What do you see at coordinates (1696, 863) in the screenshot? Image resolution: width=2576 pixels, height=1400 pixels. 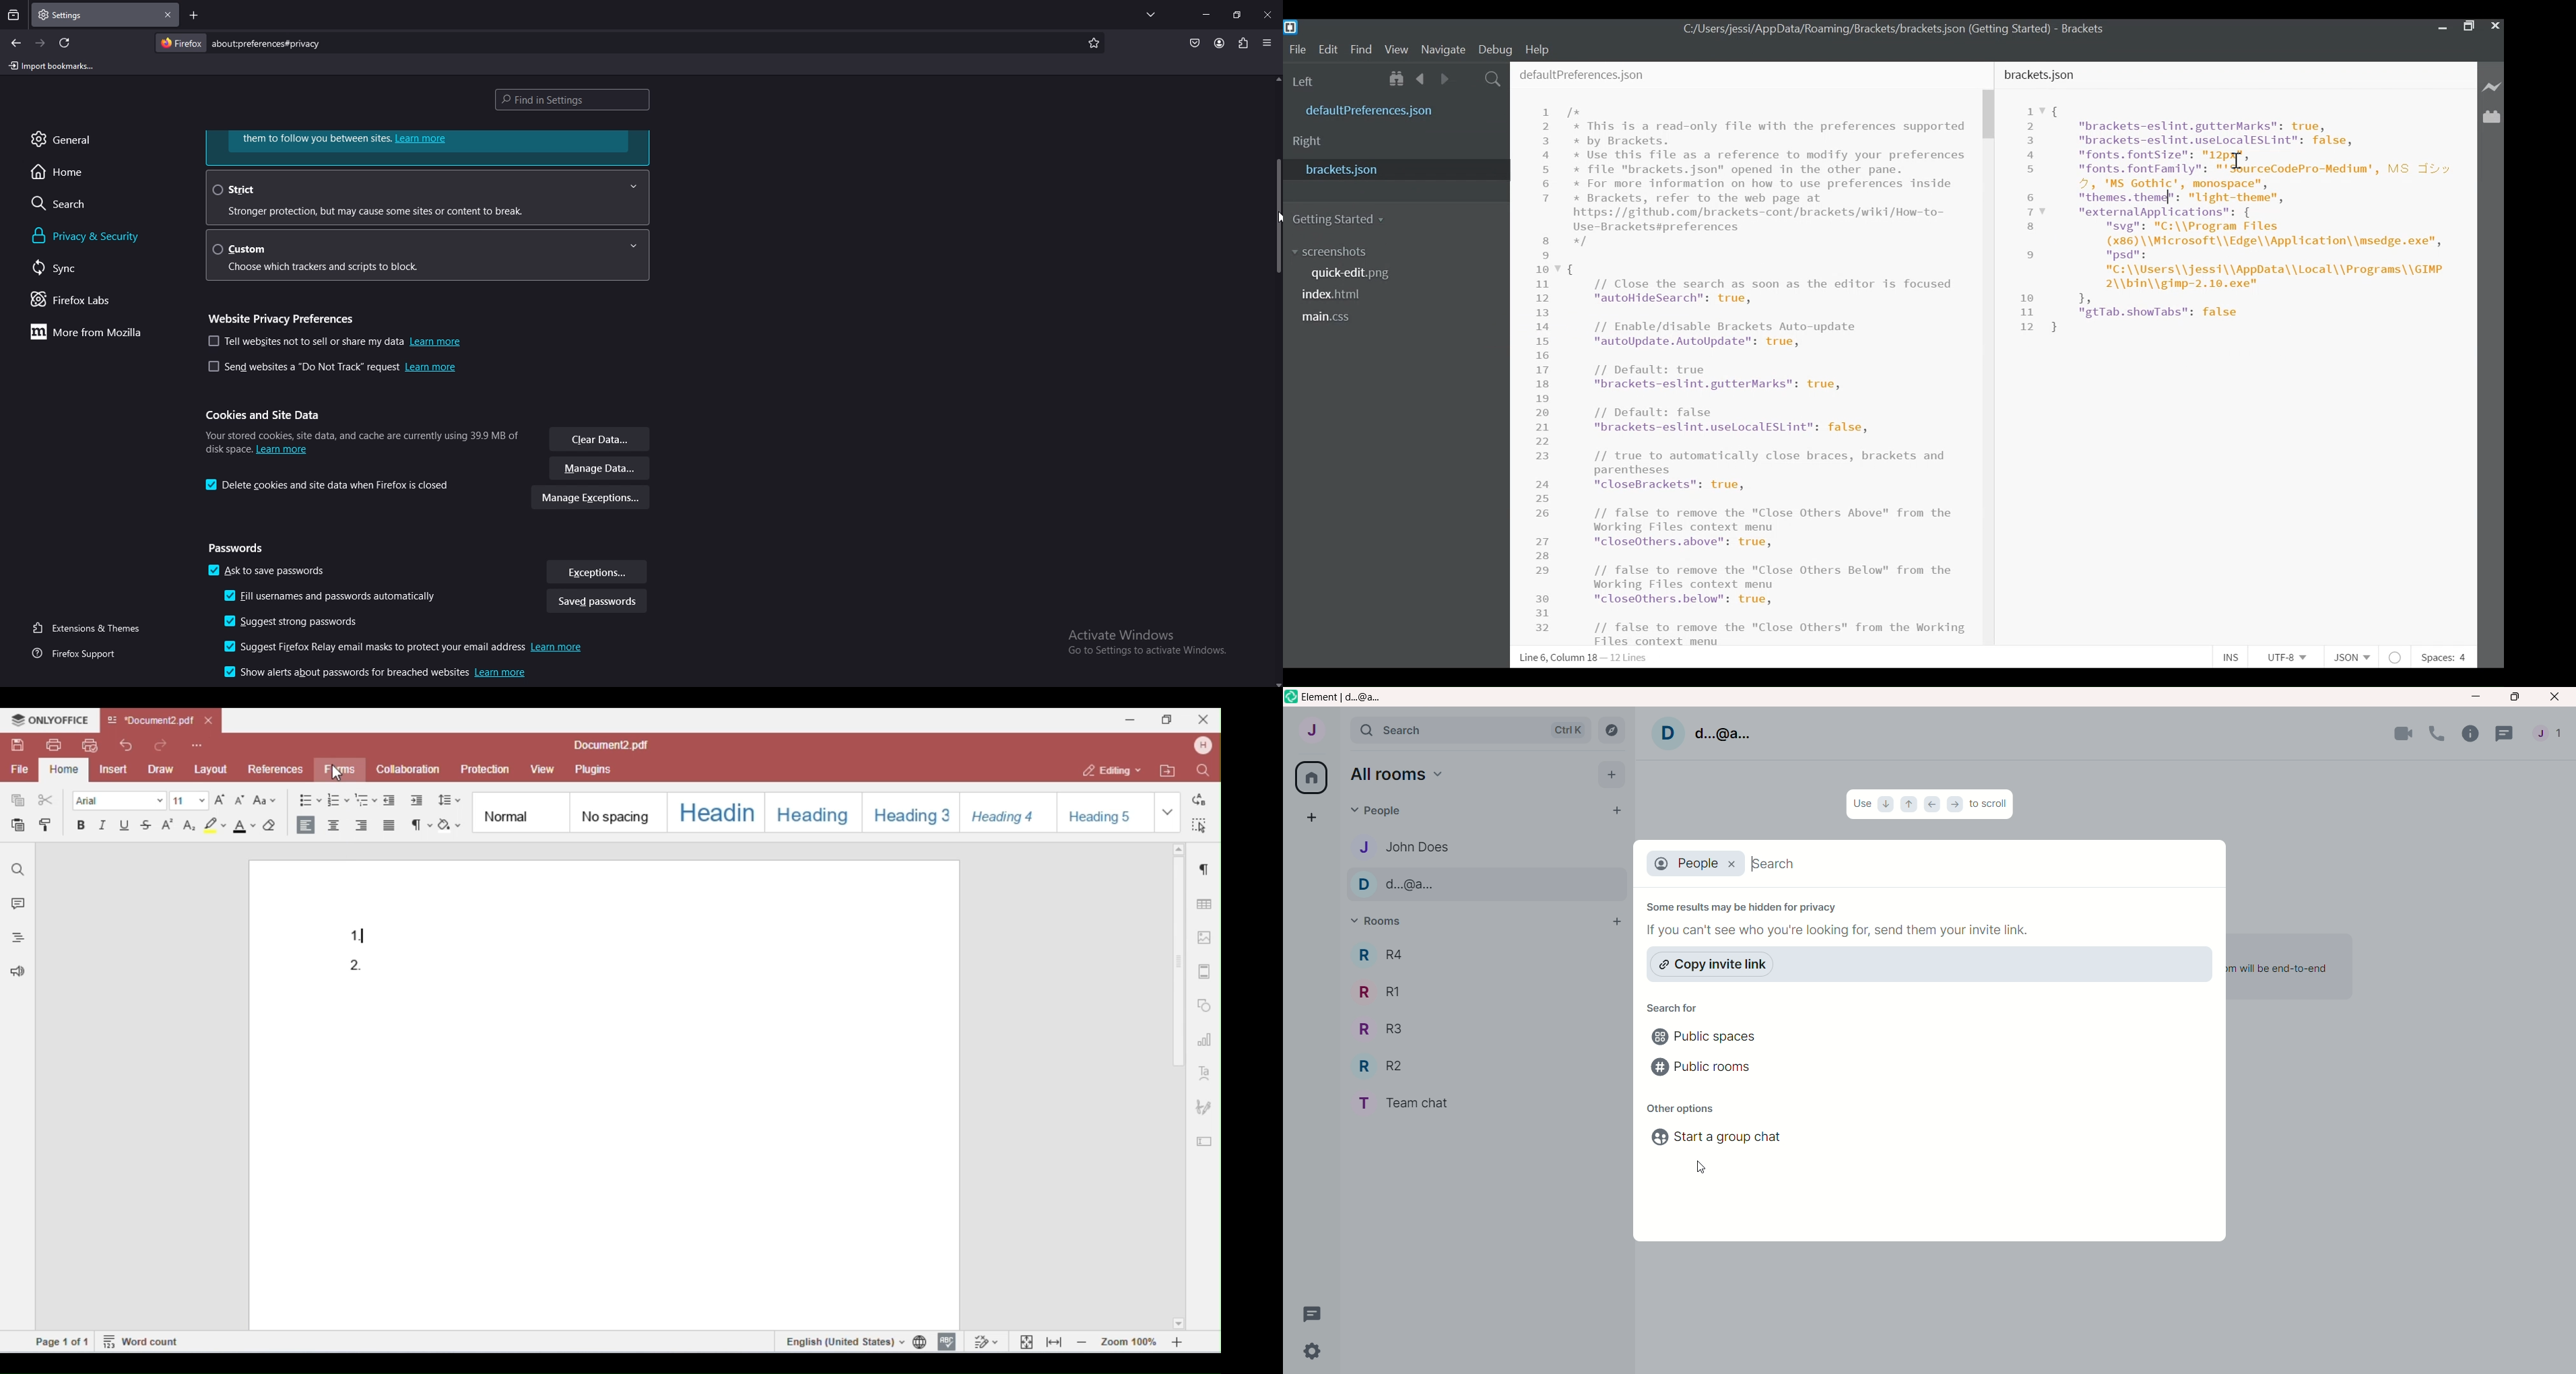 I see `people` at bounding box center [1696, 863].